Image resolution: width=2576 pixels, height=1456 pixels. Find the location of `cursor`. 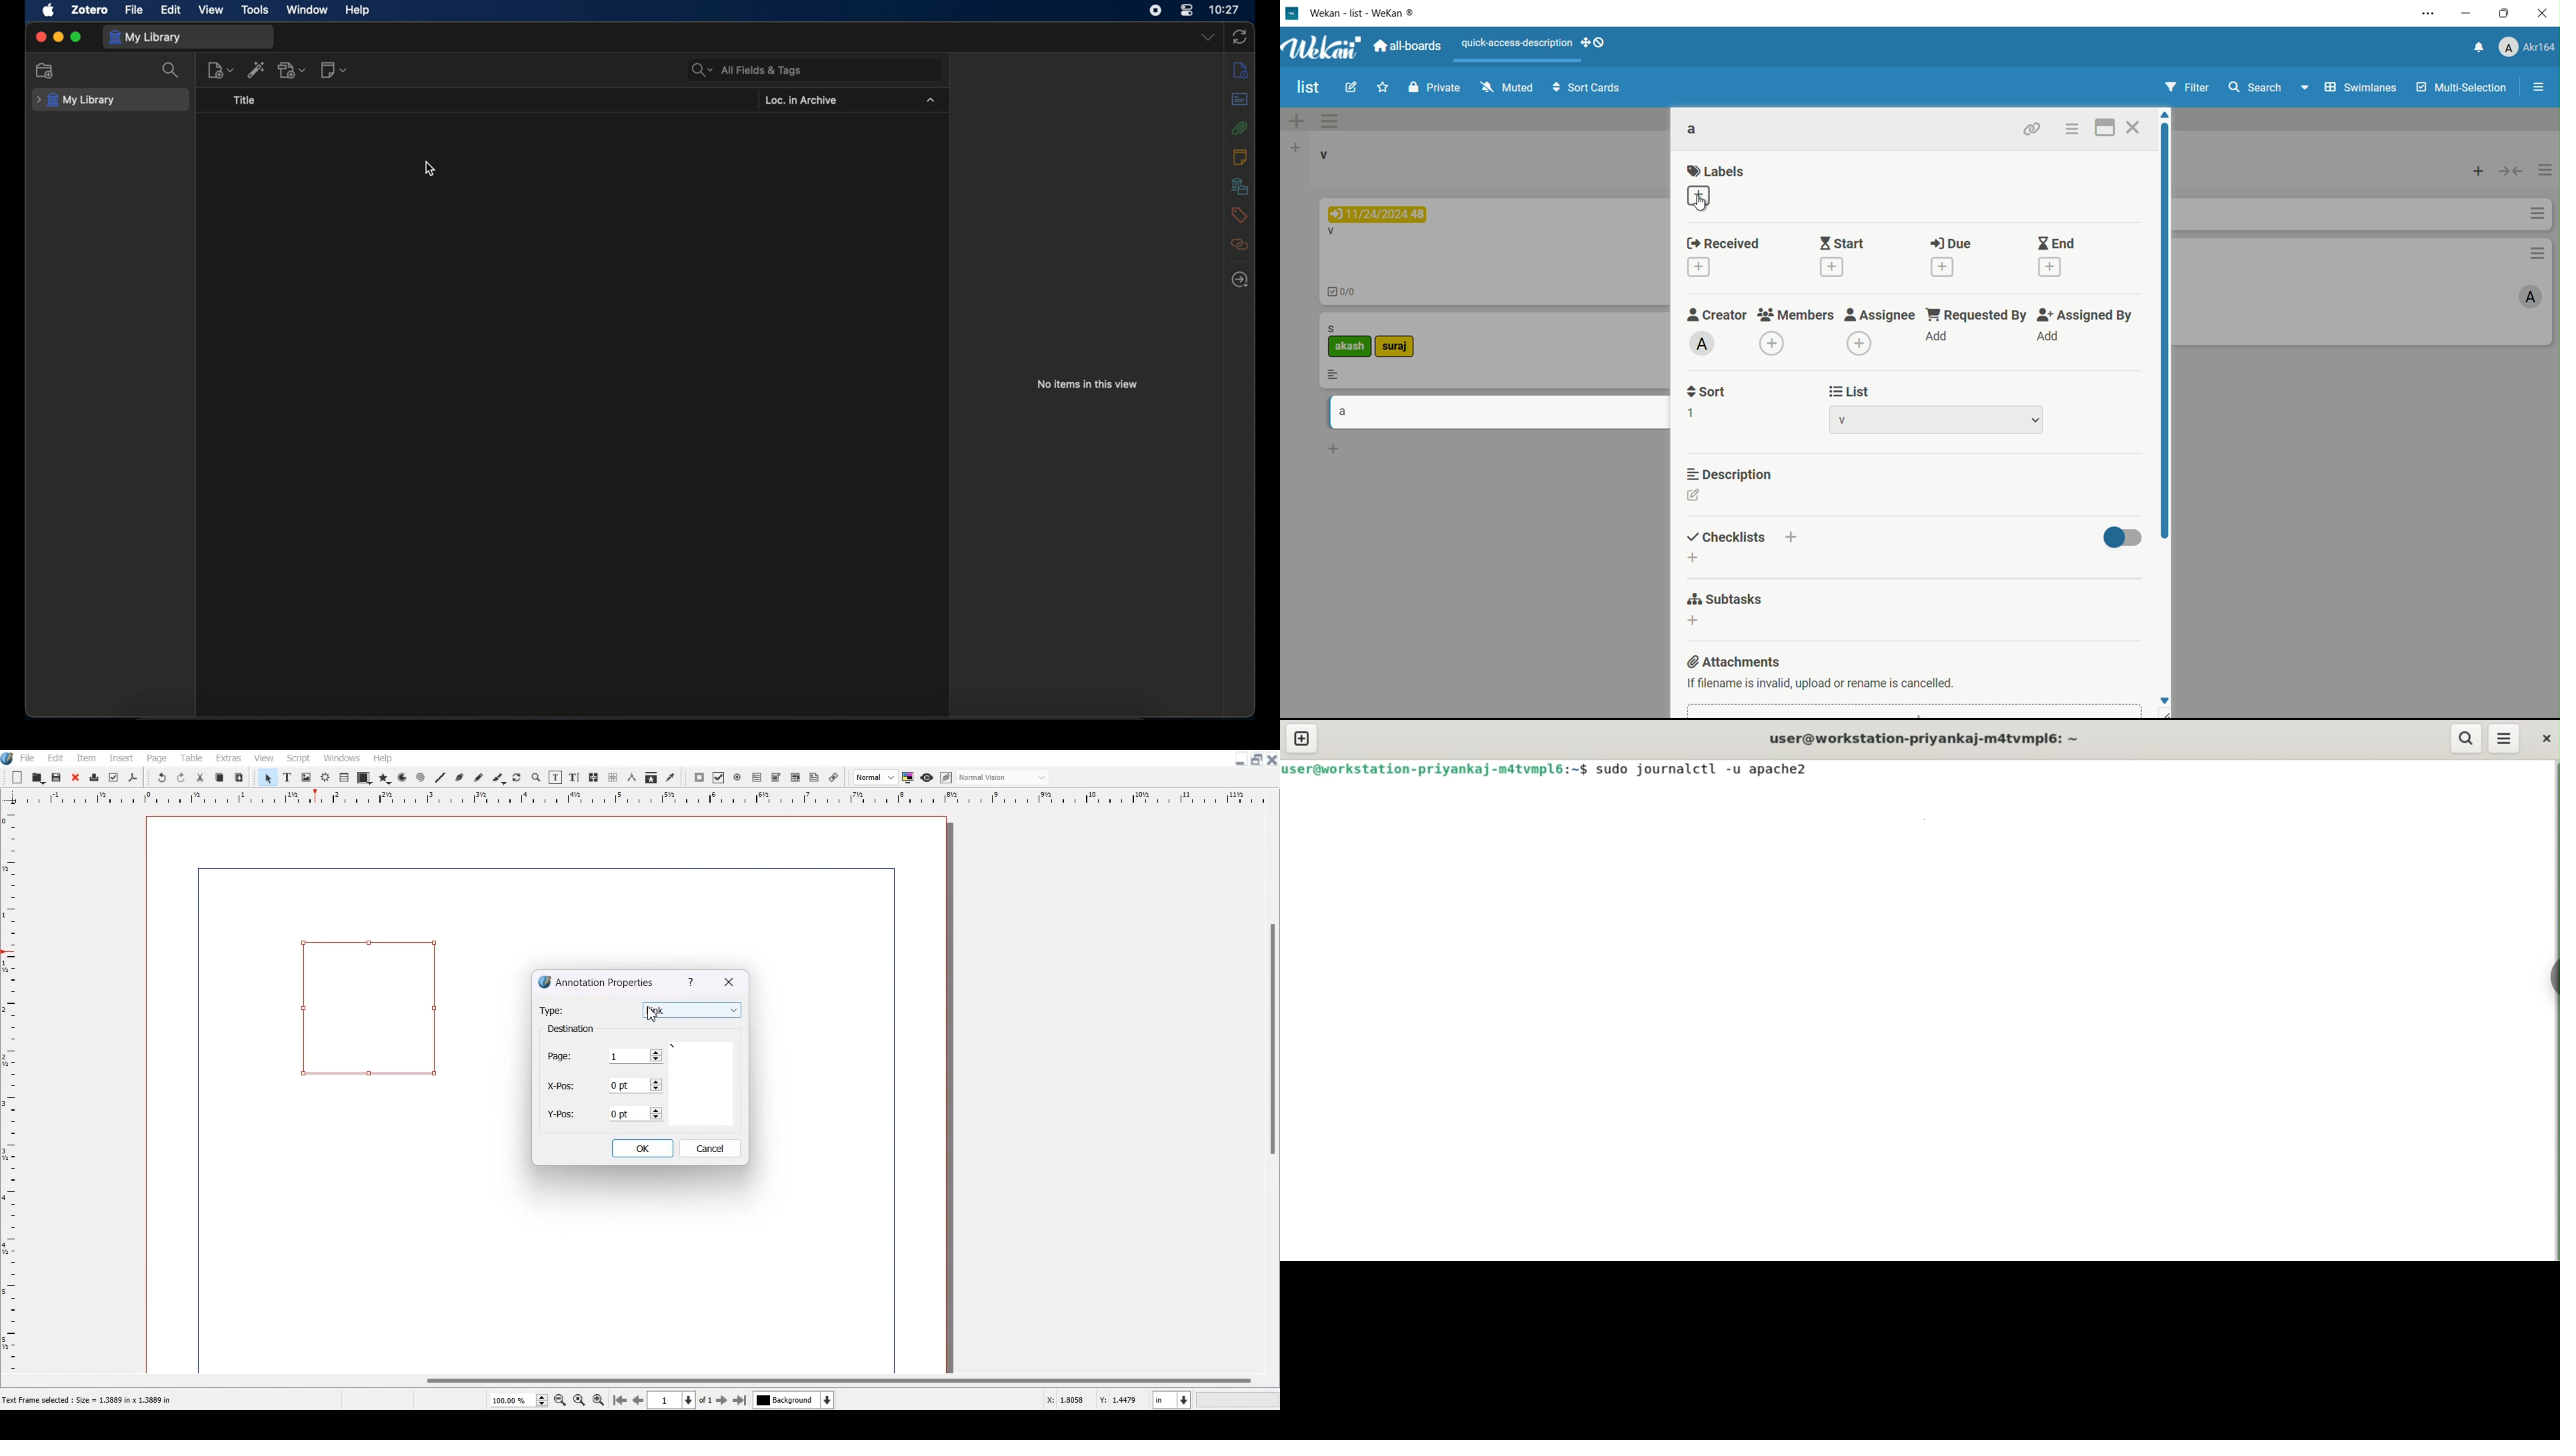

cursor is located at coordinates (431, 170).